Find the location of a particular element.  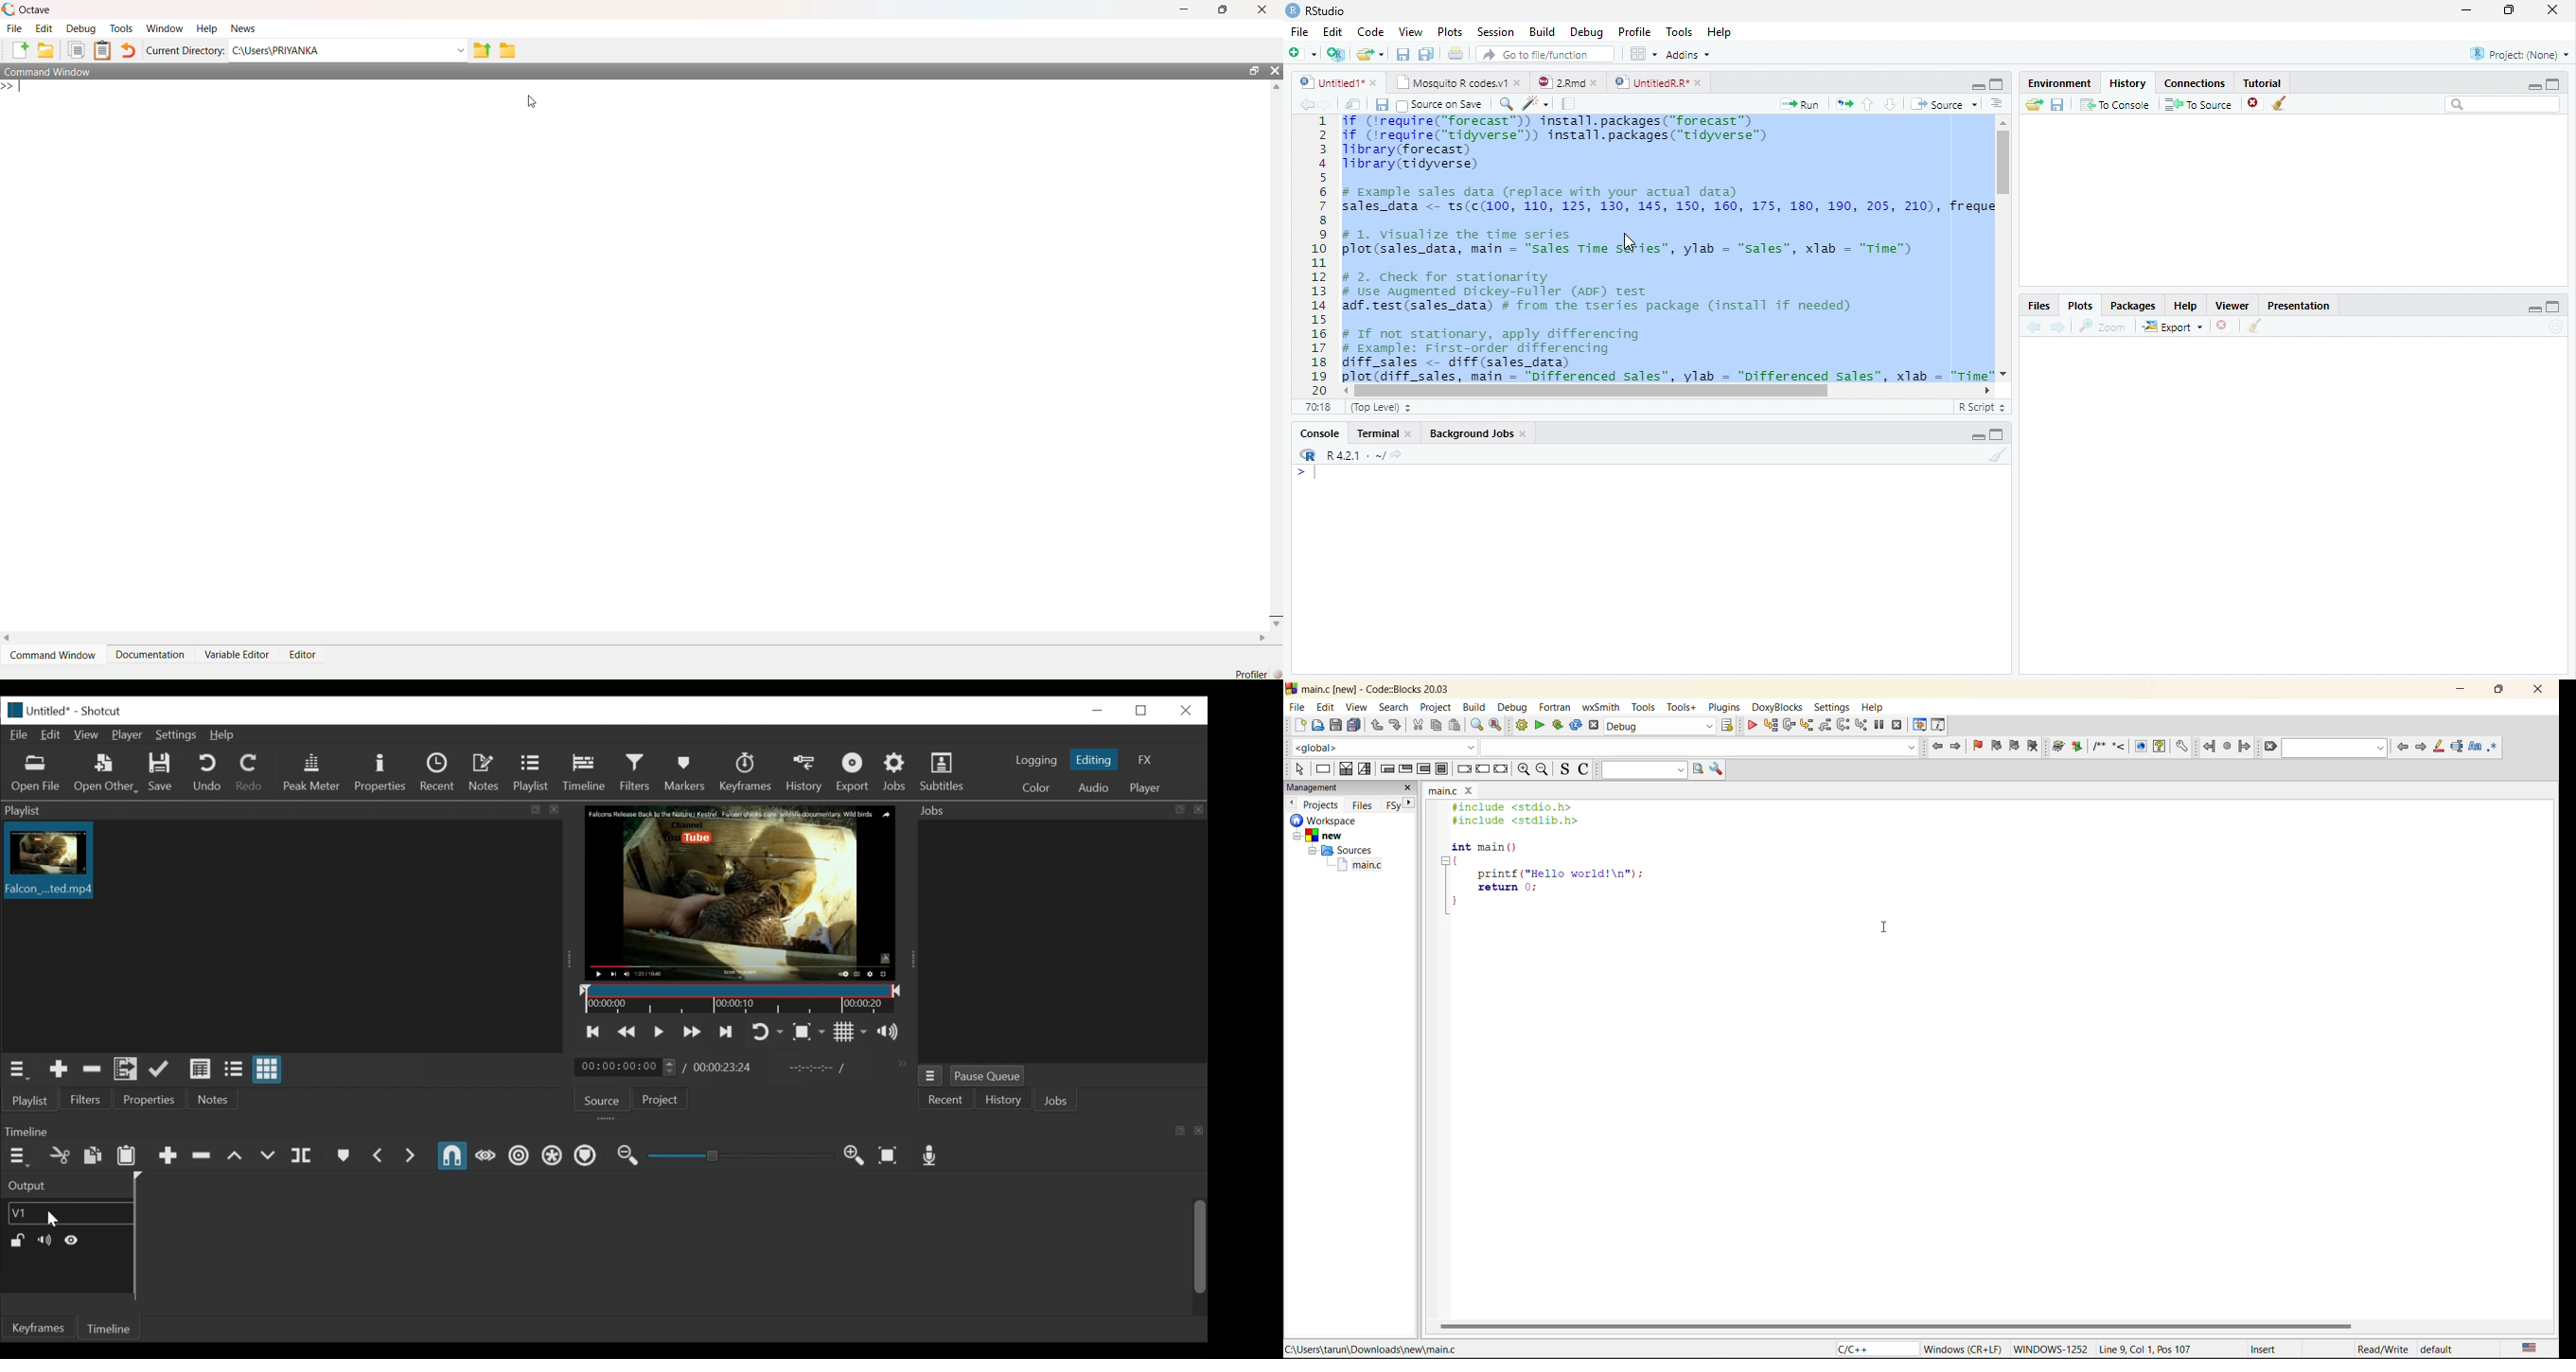

Go to file/function is located at coordinates (1545, 54).